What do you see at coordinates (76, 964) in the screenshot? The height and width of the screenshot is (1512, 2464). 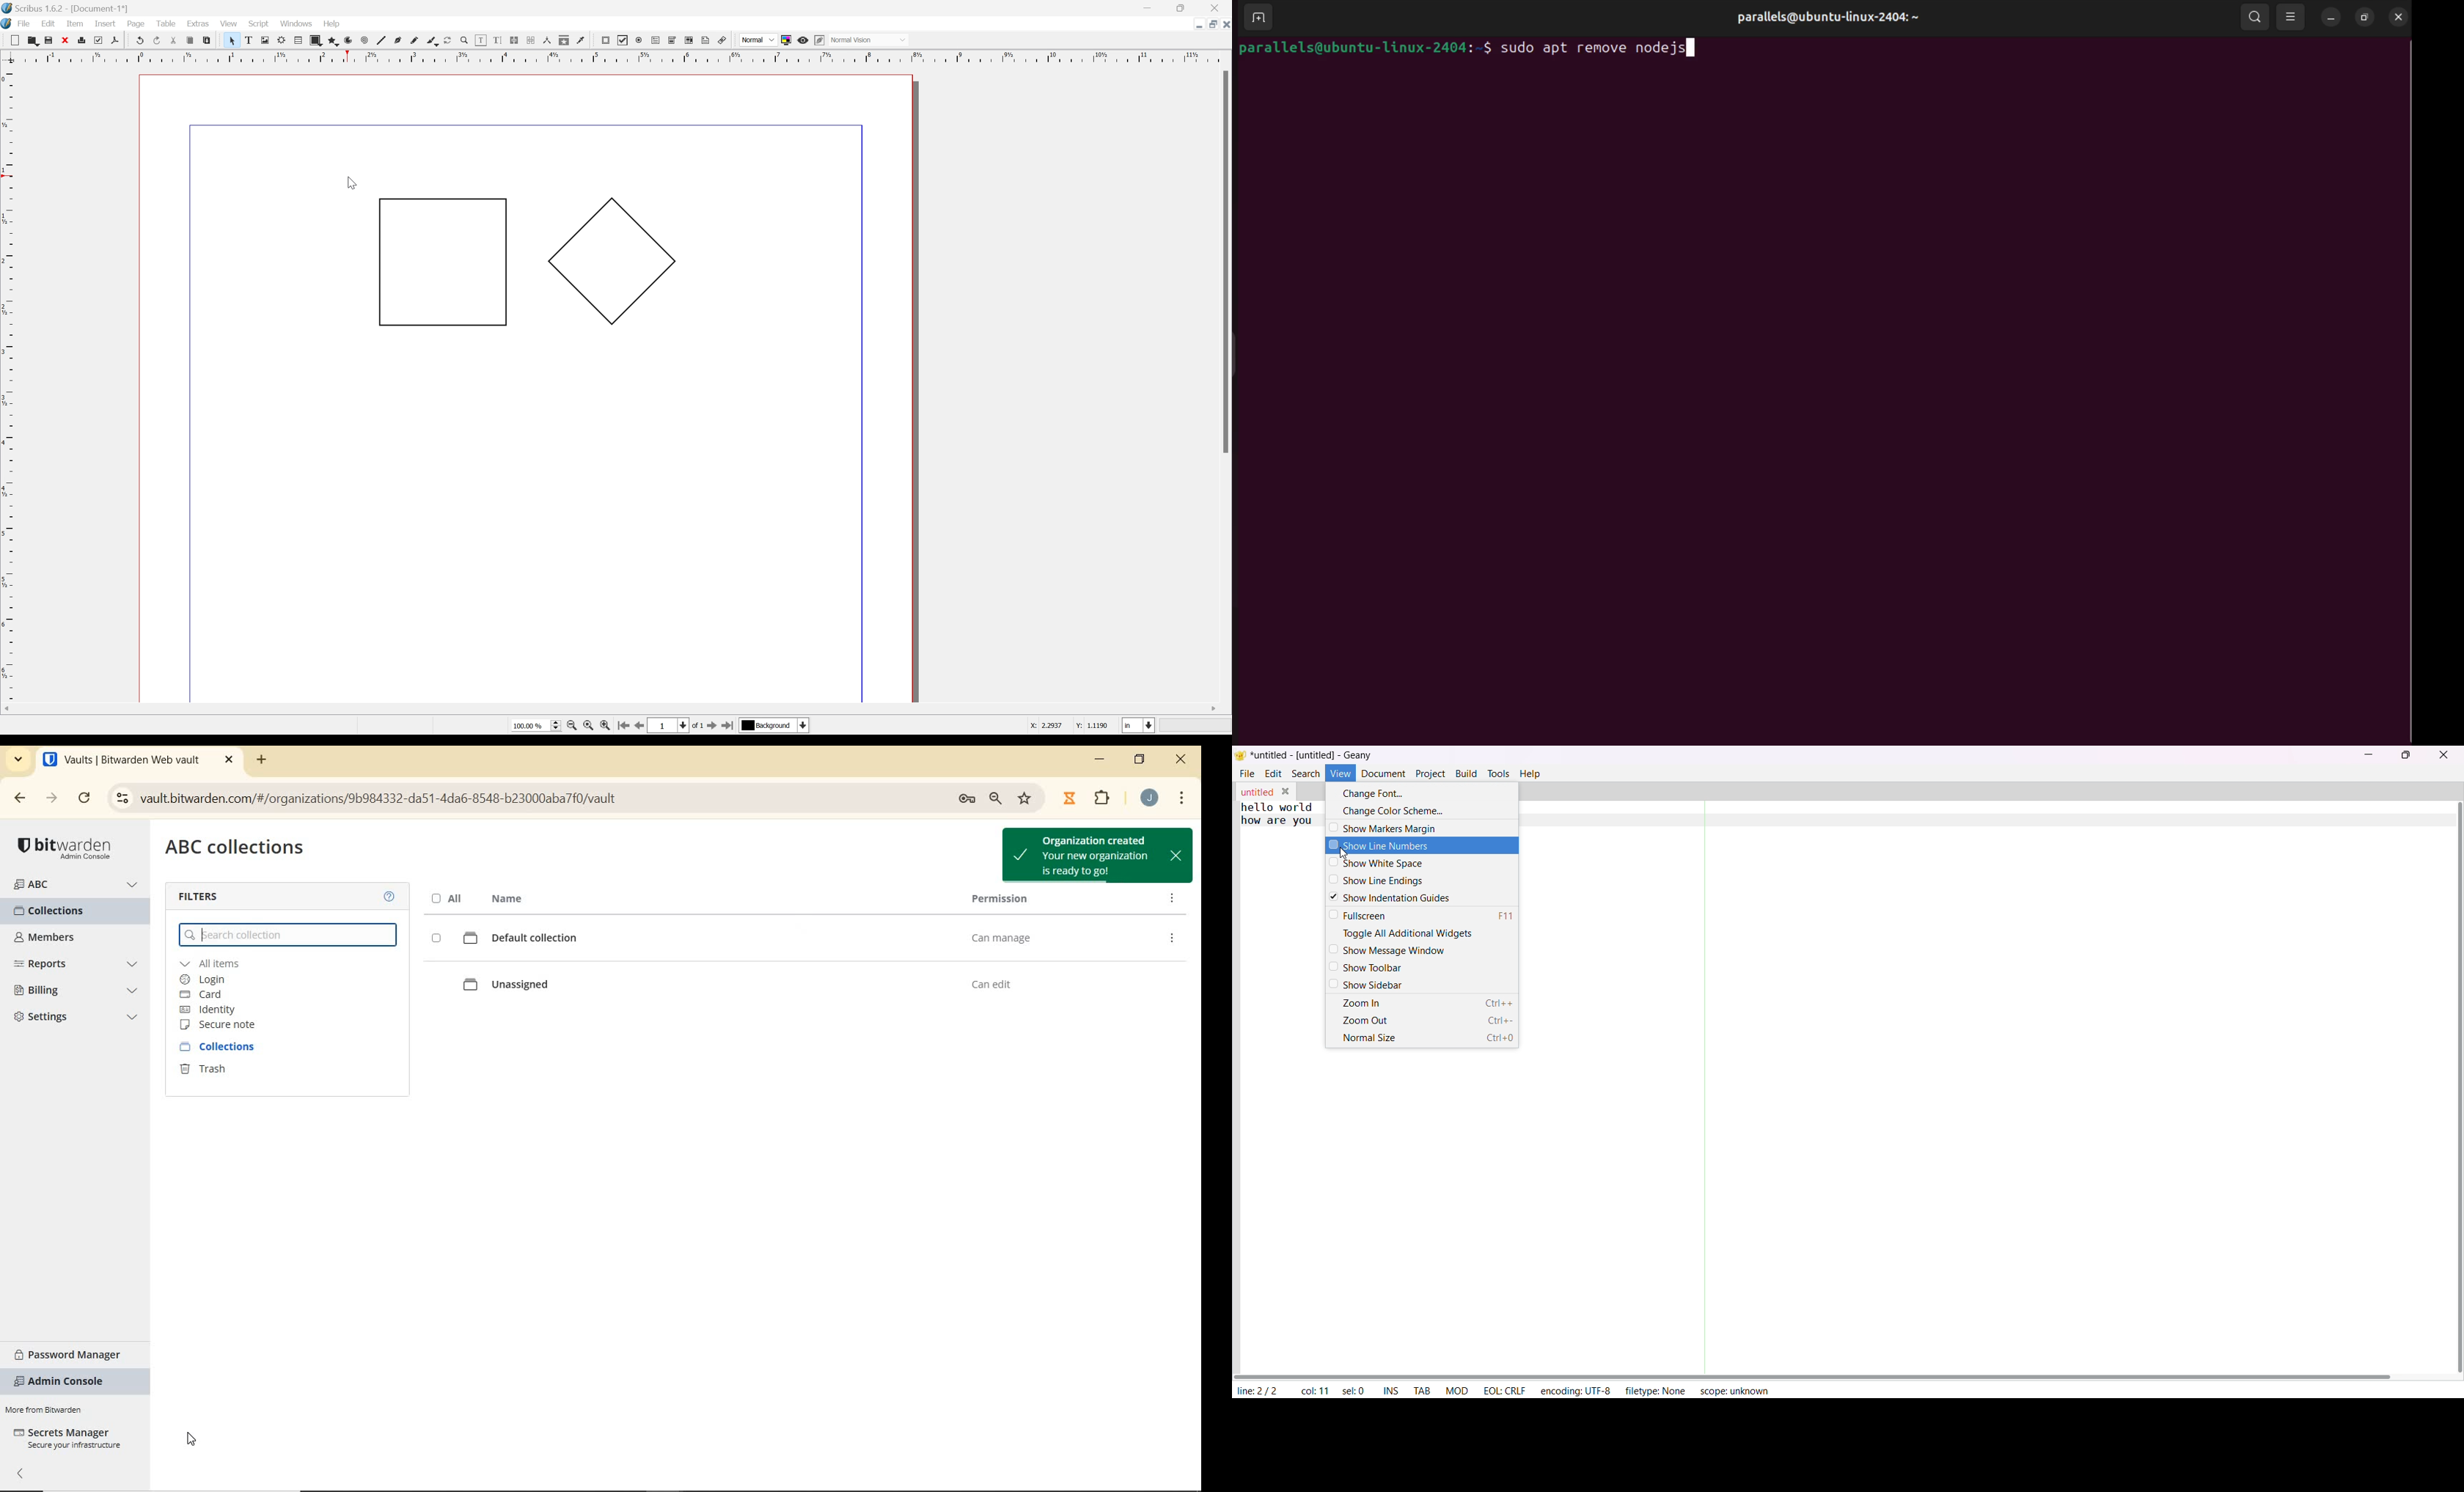 I see `reports` at bounding box center [76, 964].